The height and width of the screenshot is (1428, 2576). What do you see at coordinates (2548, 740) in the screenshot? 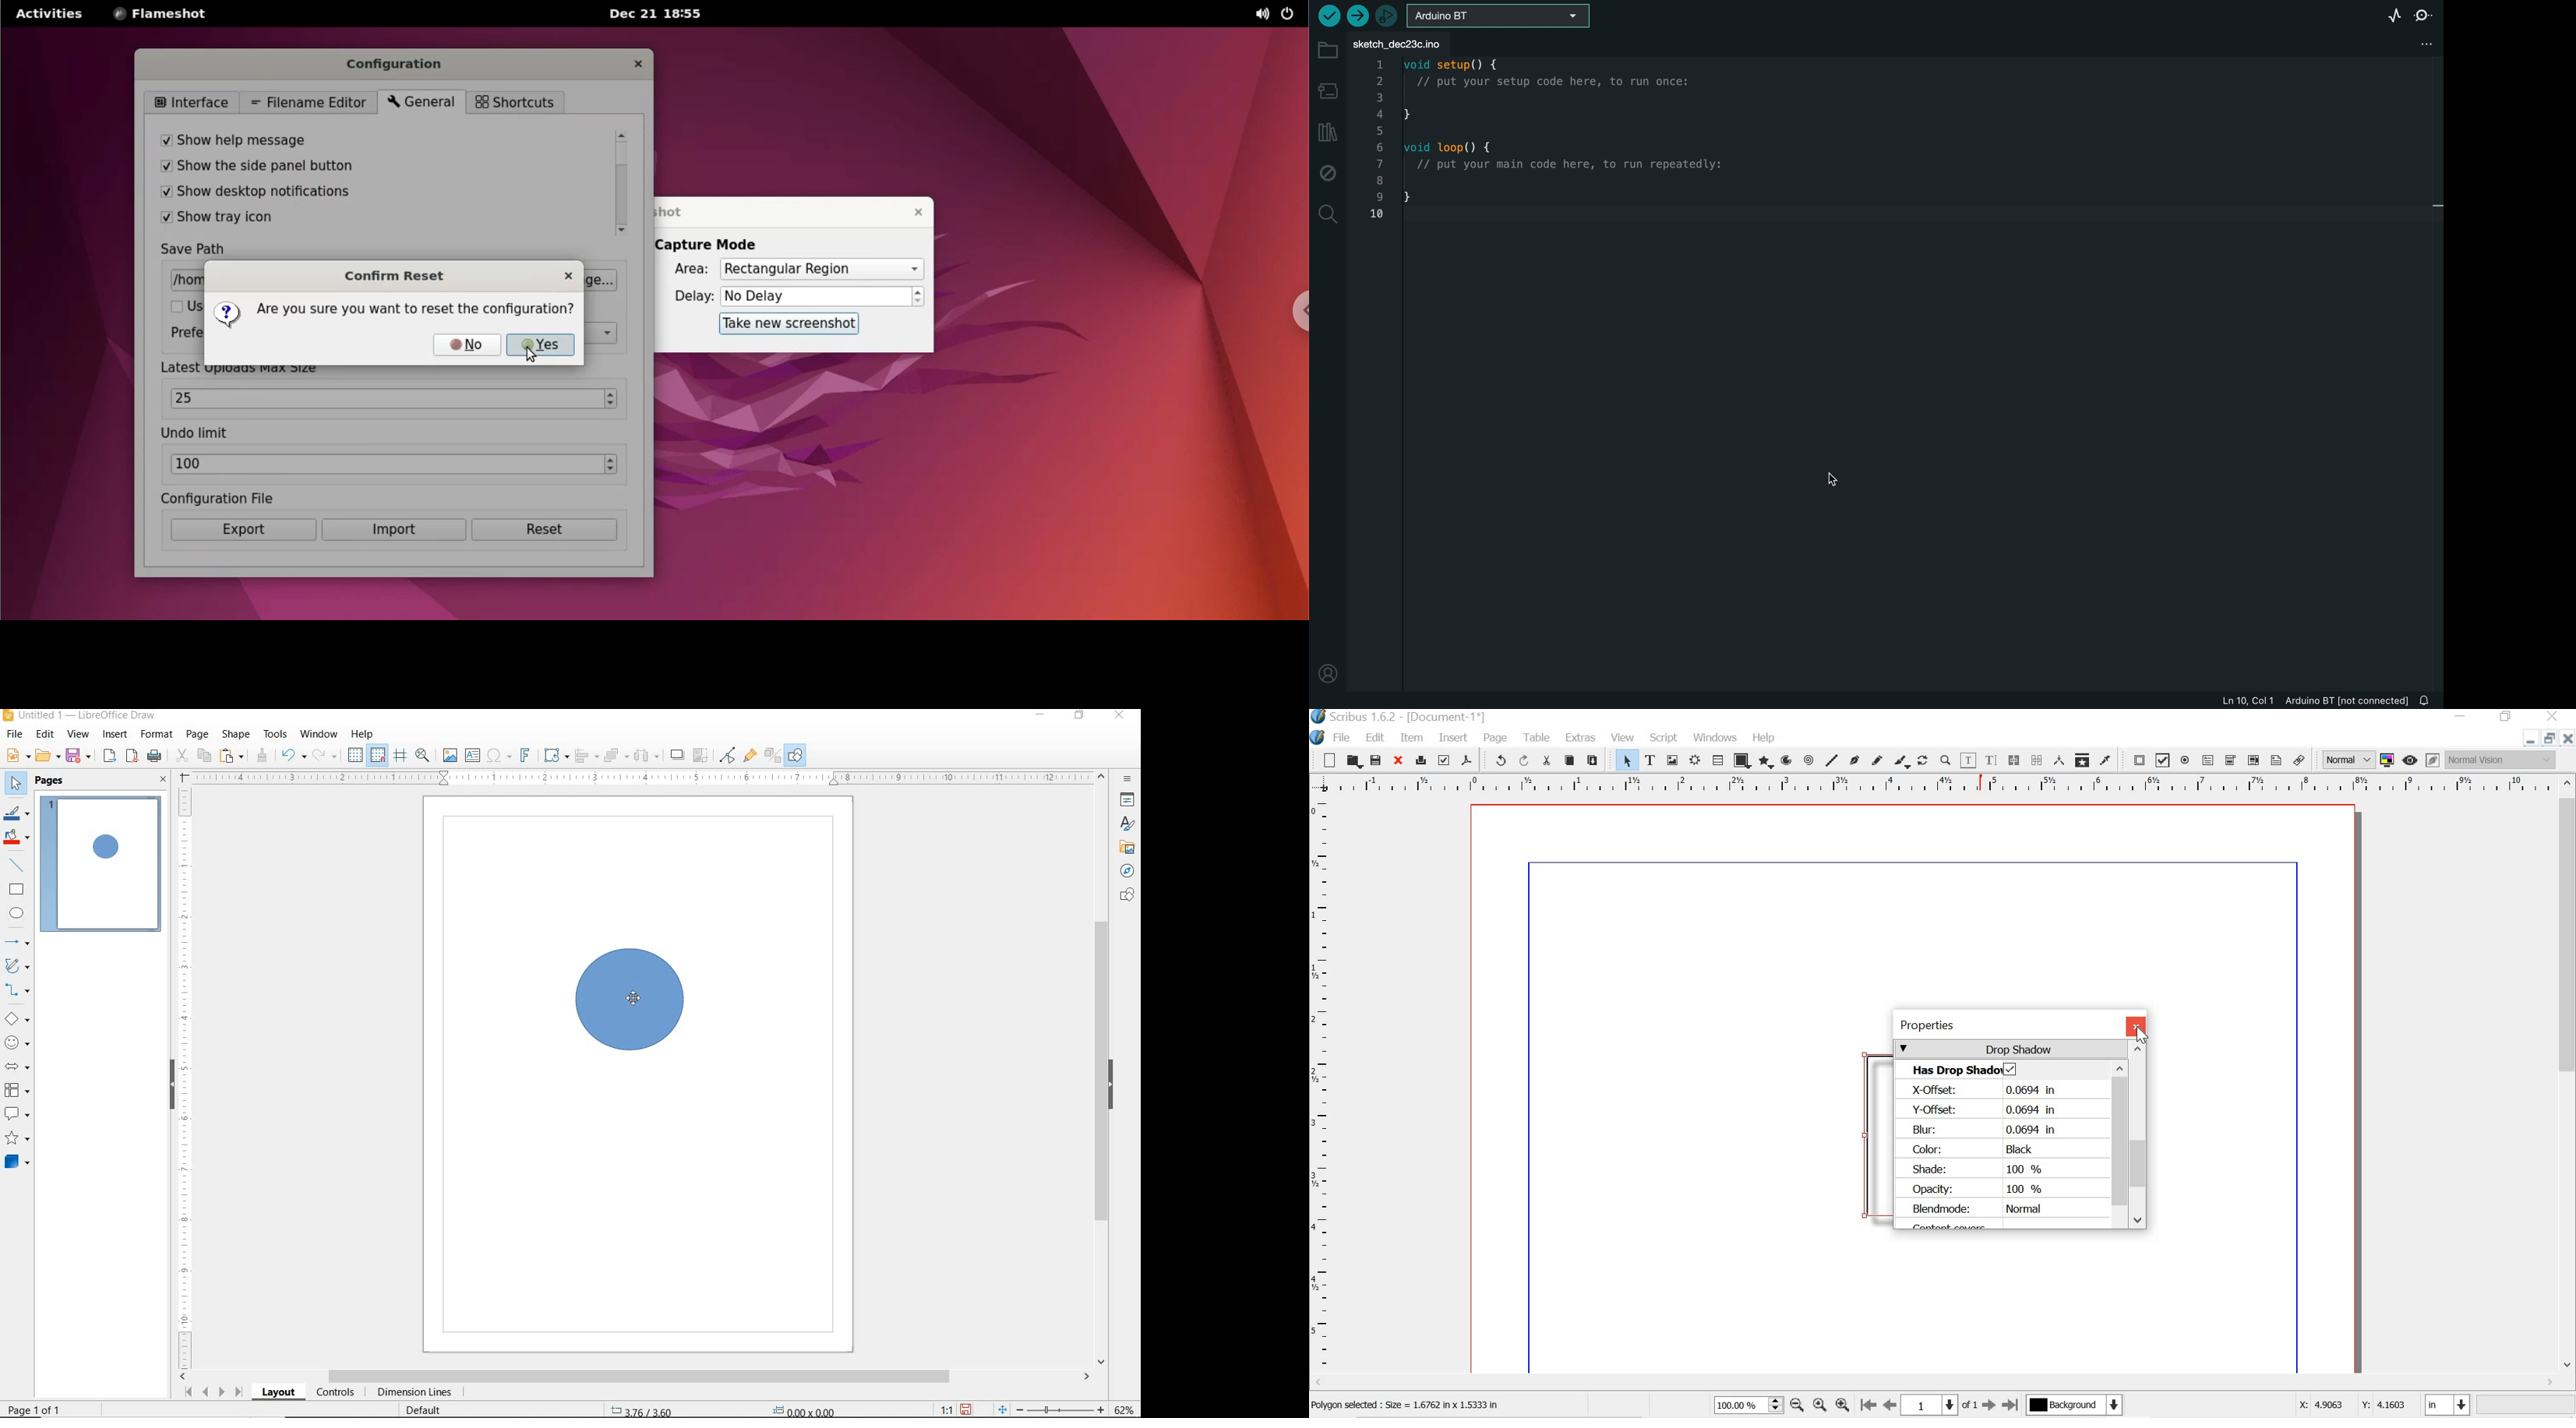
I see `RESTORE DOWN` at bounding box center [2548, 740].